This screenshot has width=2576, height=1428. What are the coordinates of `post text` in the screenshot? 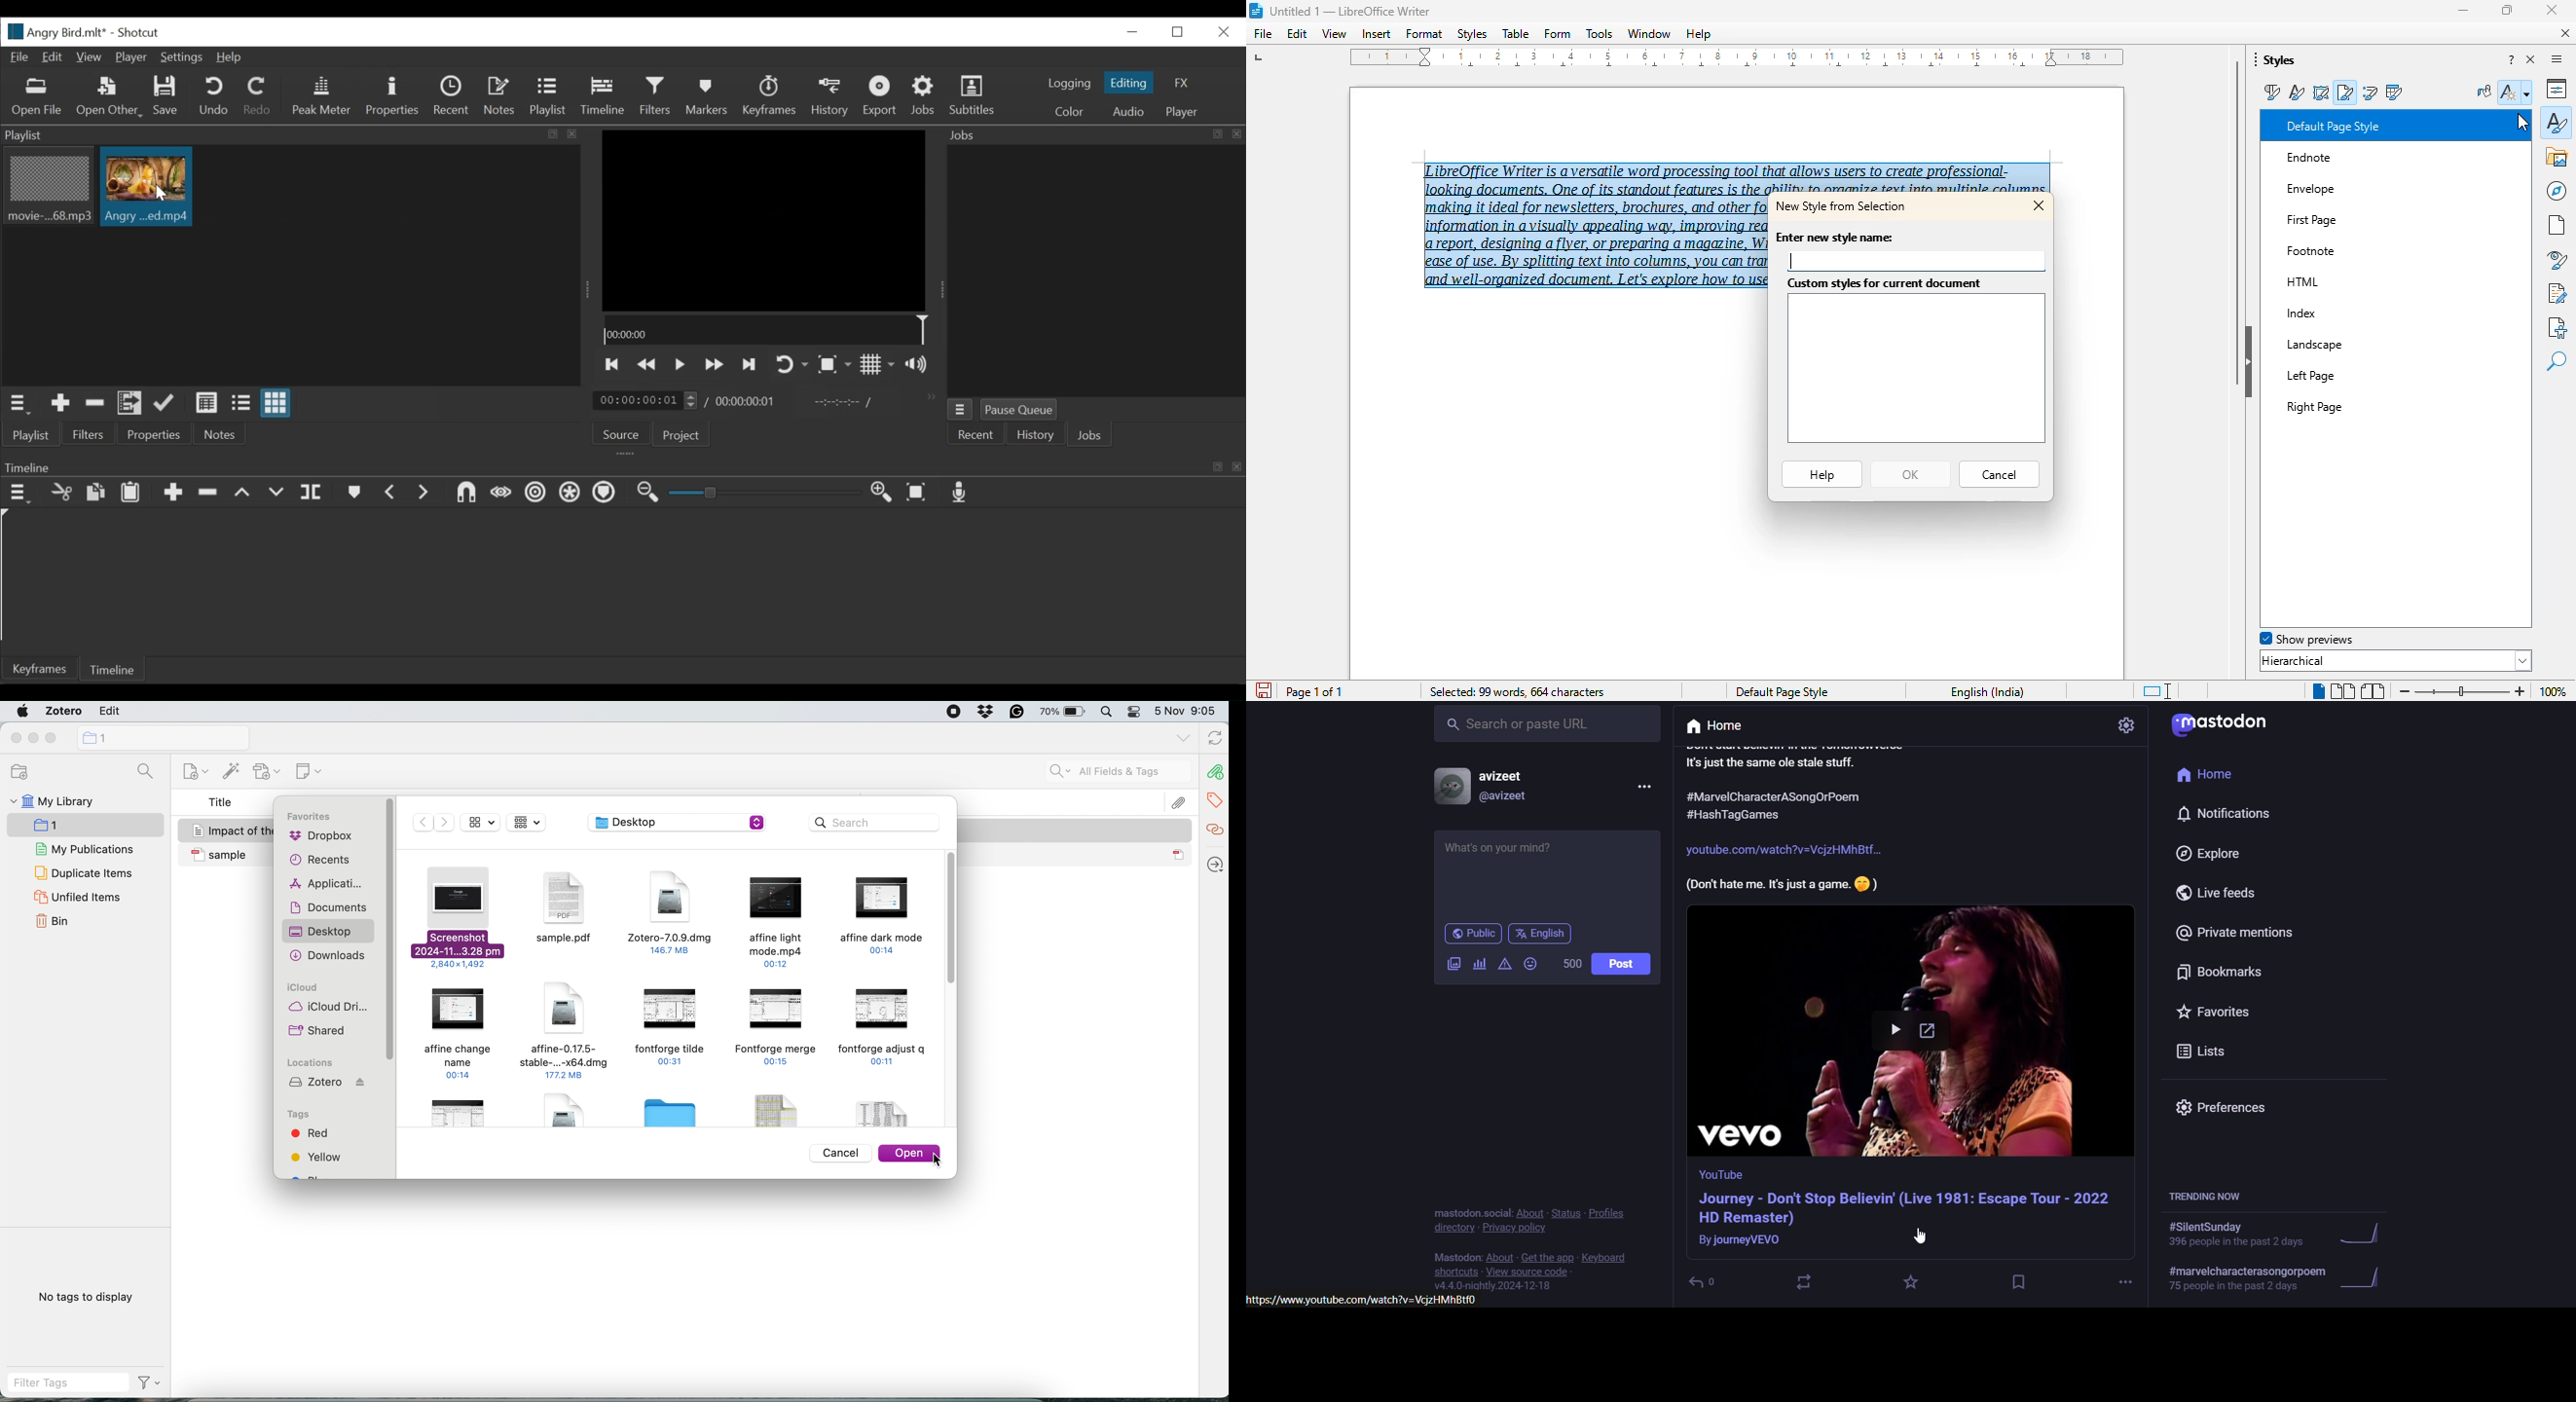 It's located at (1803, 757).